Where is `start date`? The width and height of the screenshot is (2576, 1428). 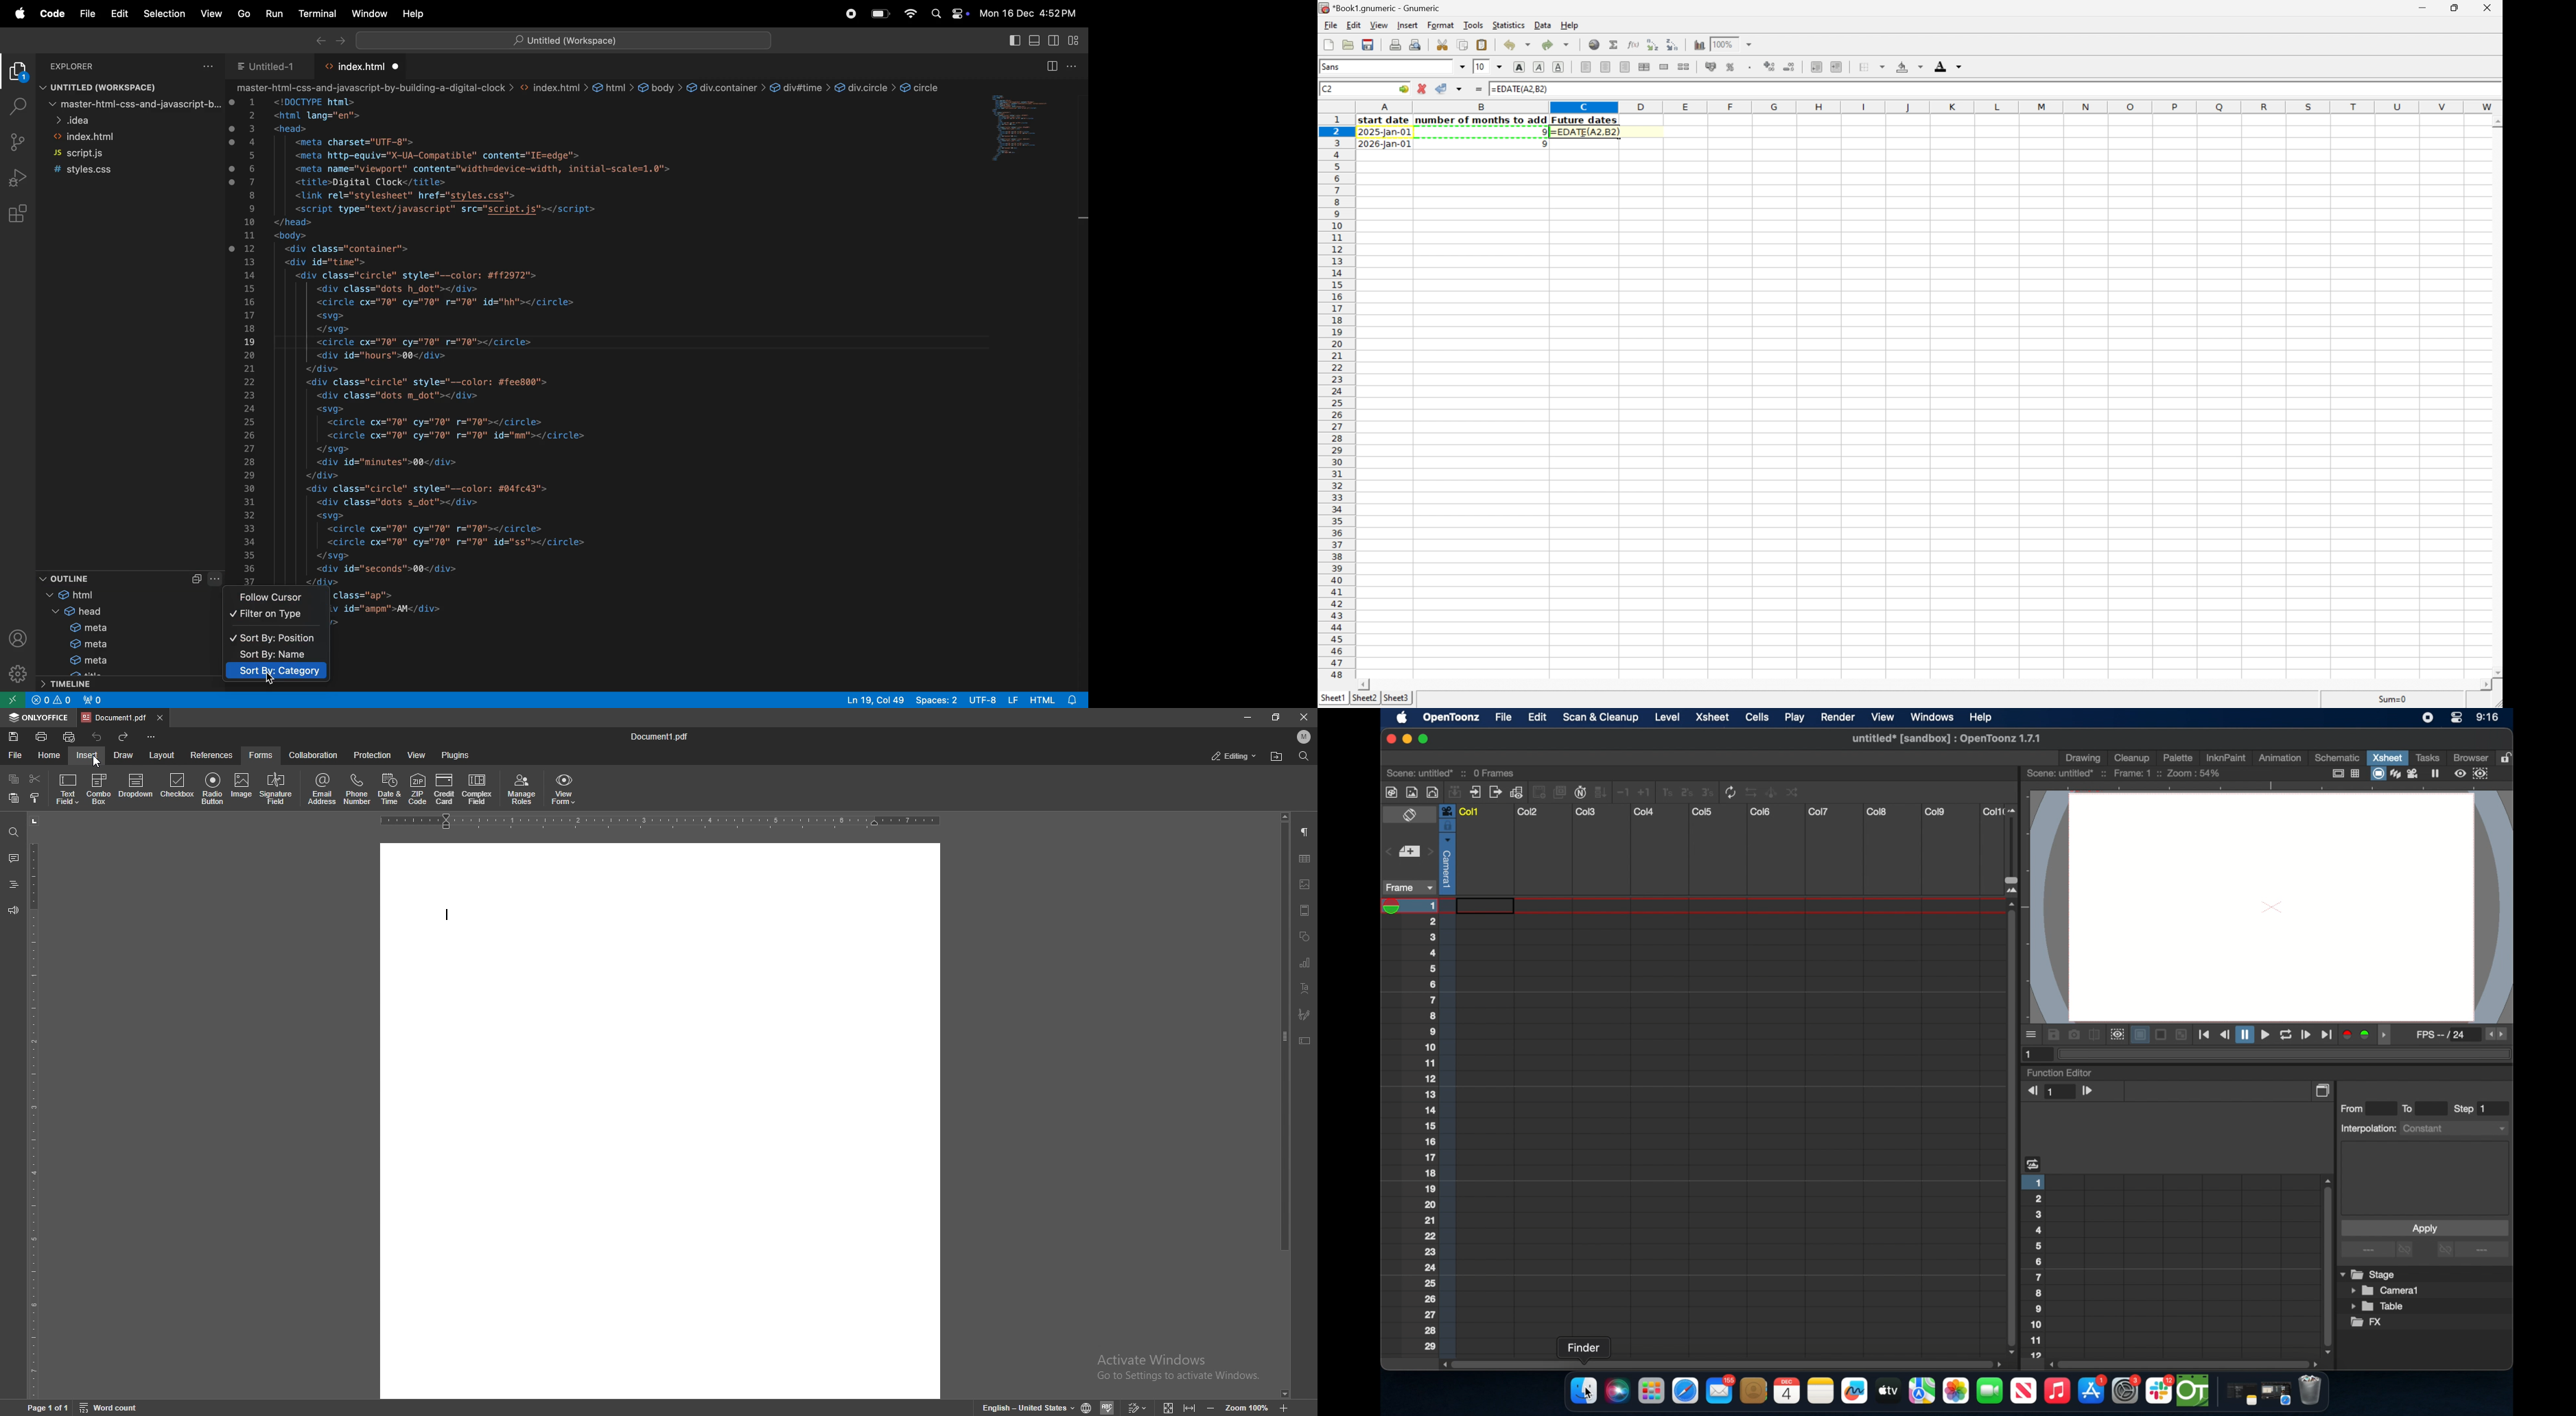
start date is located at coordinates (1385, 120).